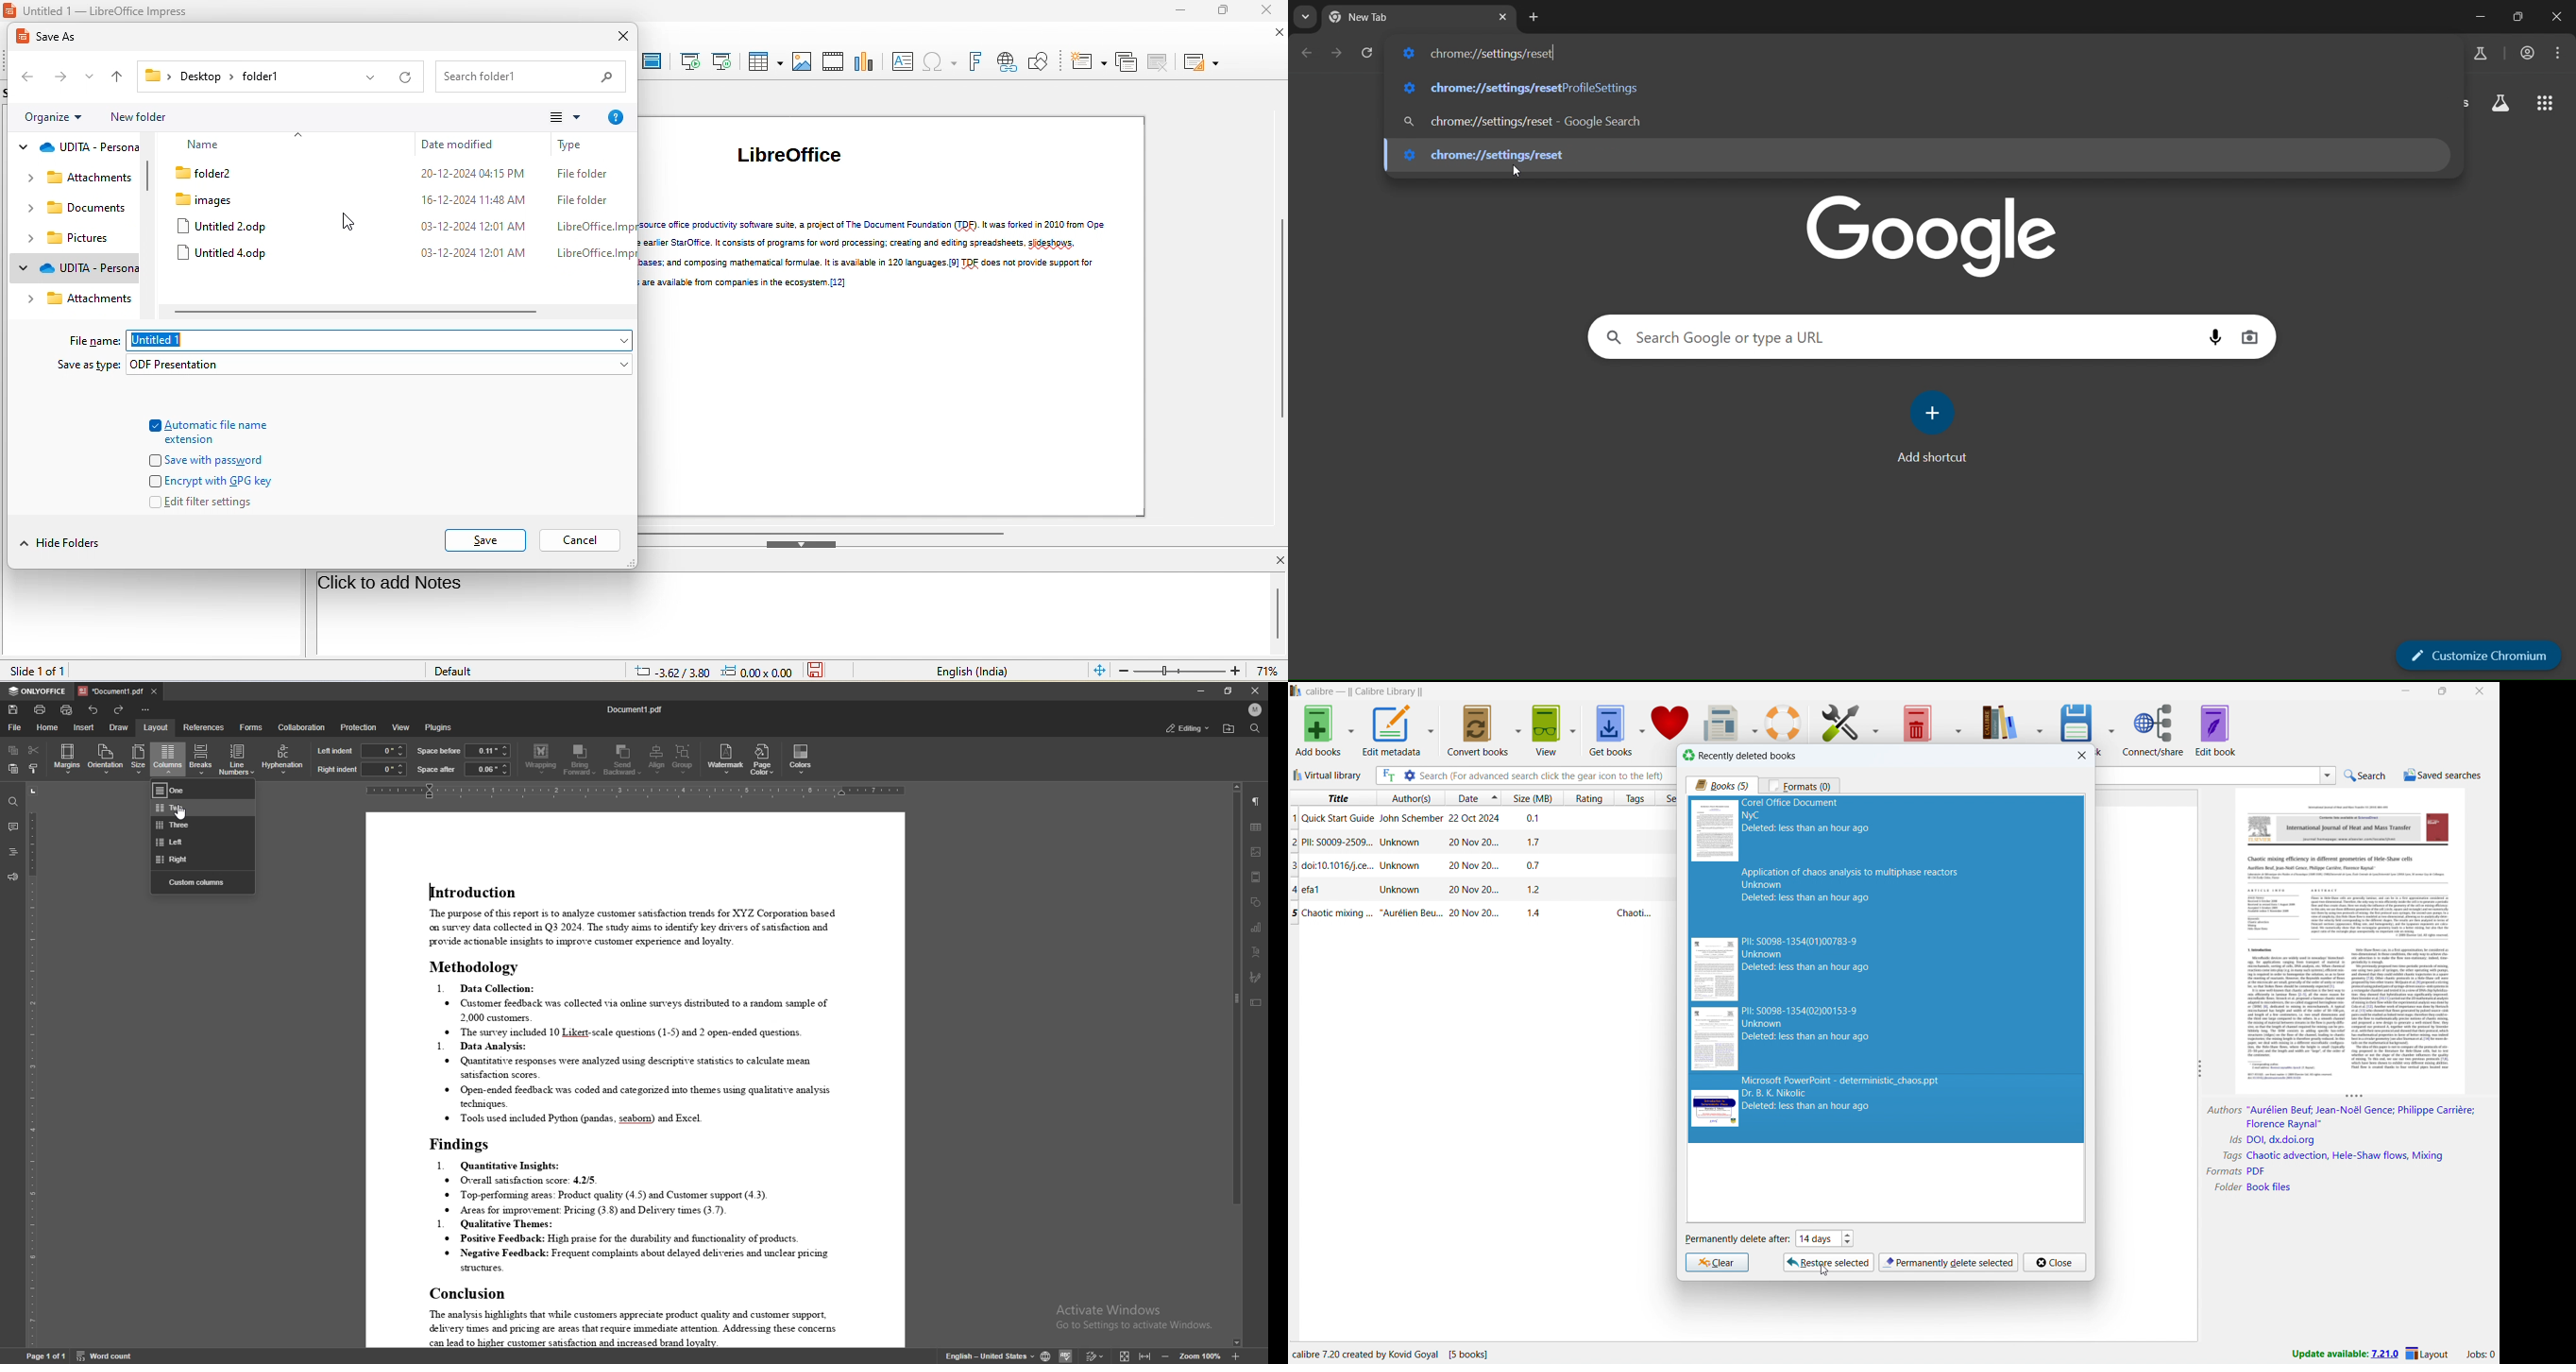  What do you see at coordinates (1280, 318) in the screenshot?
I see `vertical scroll bar` at bounding box center [1280, 318].